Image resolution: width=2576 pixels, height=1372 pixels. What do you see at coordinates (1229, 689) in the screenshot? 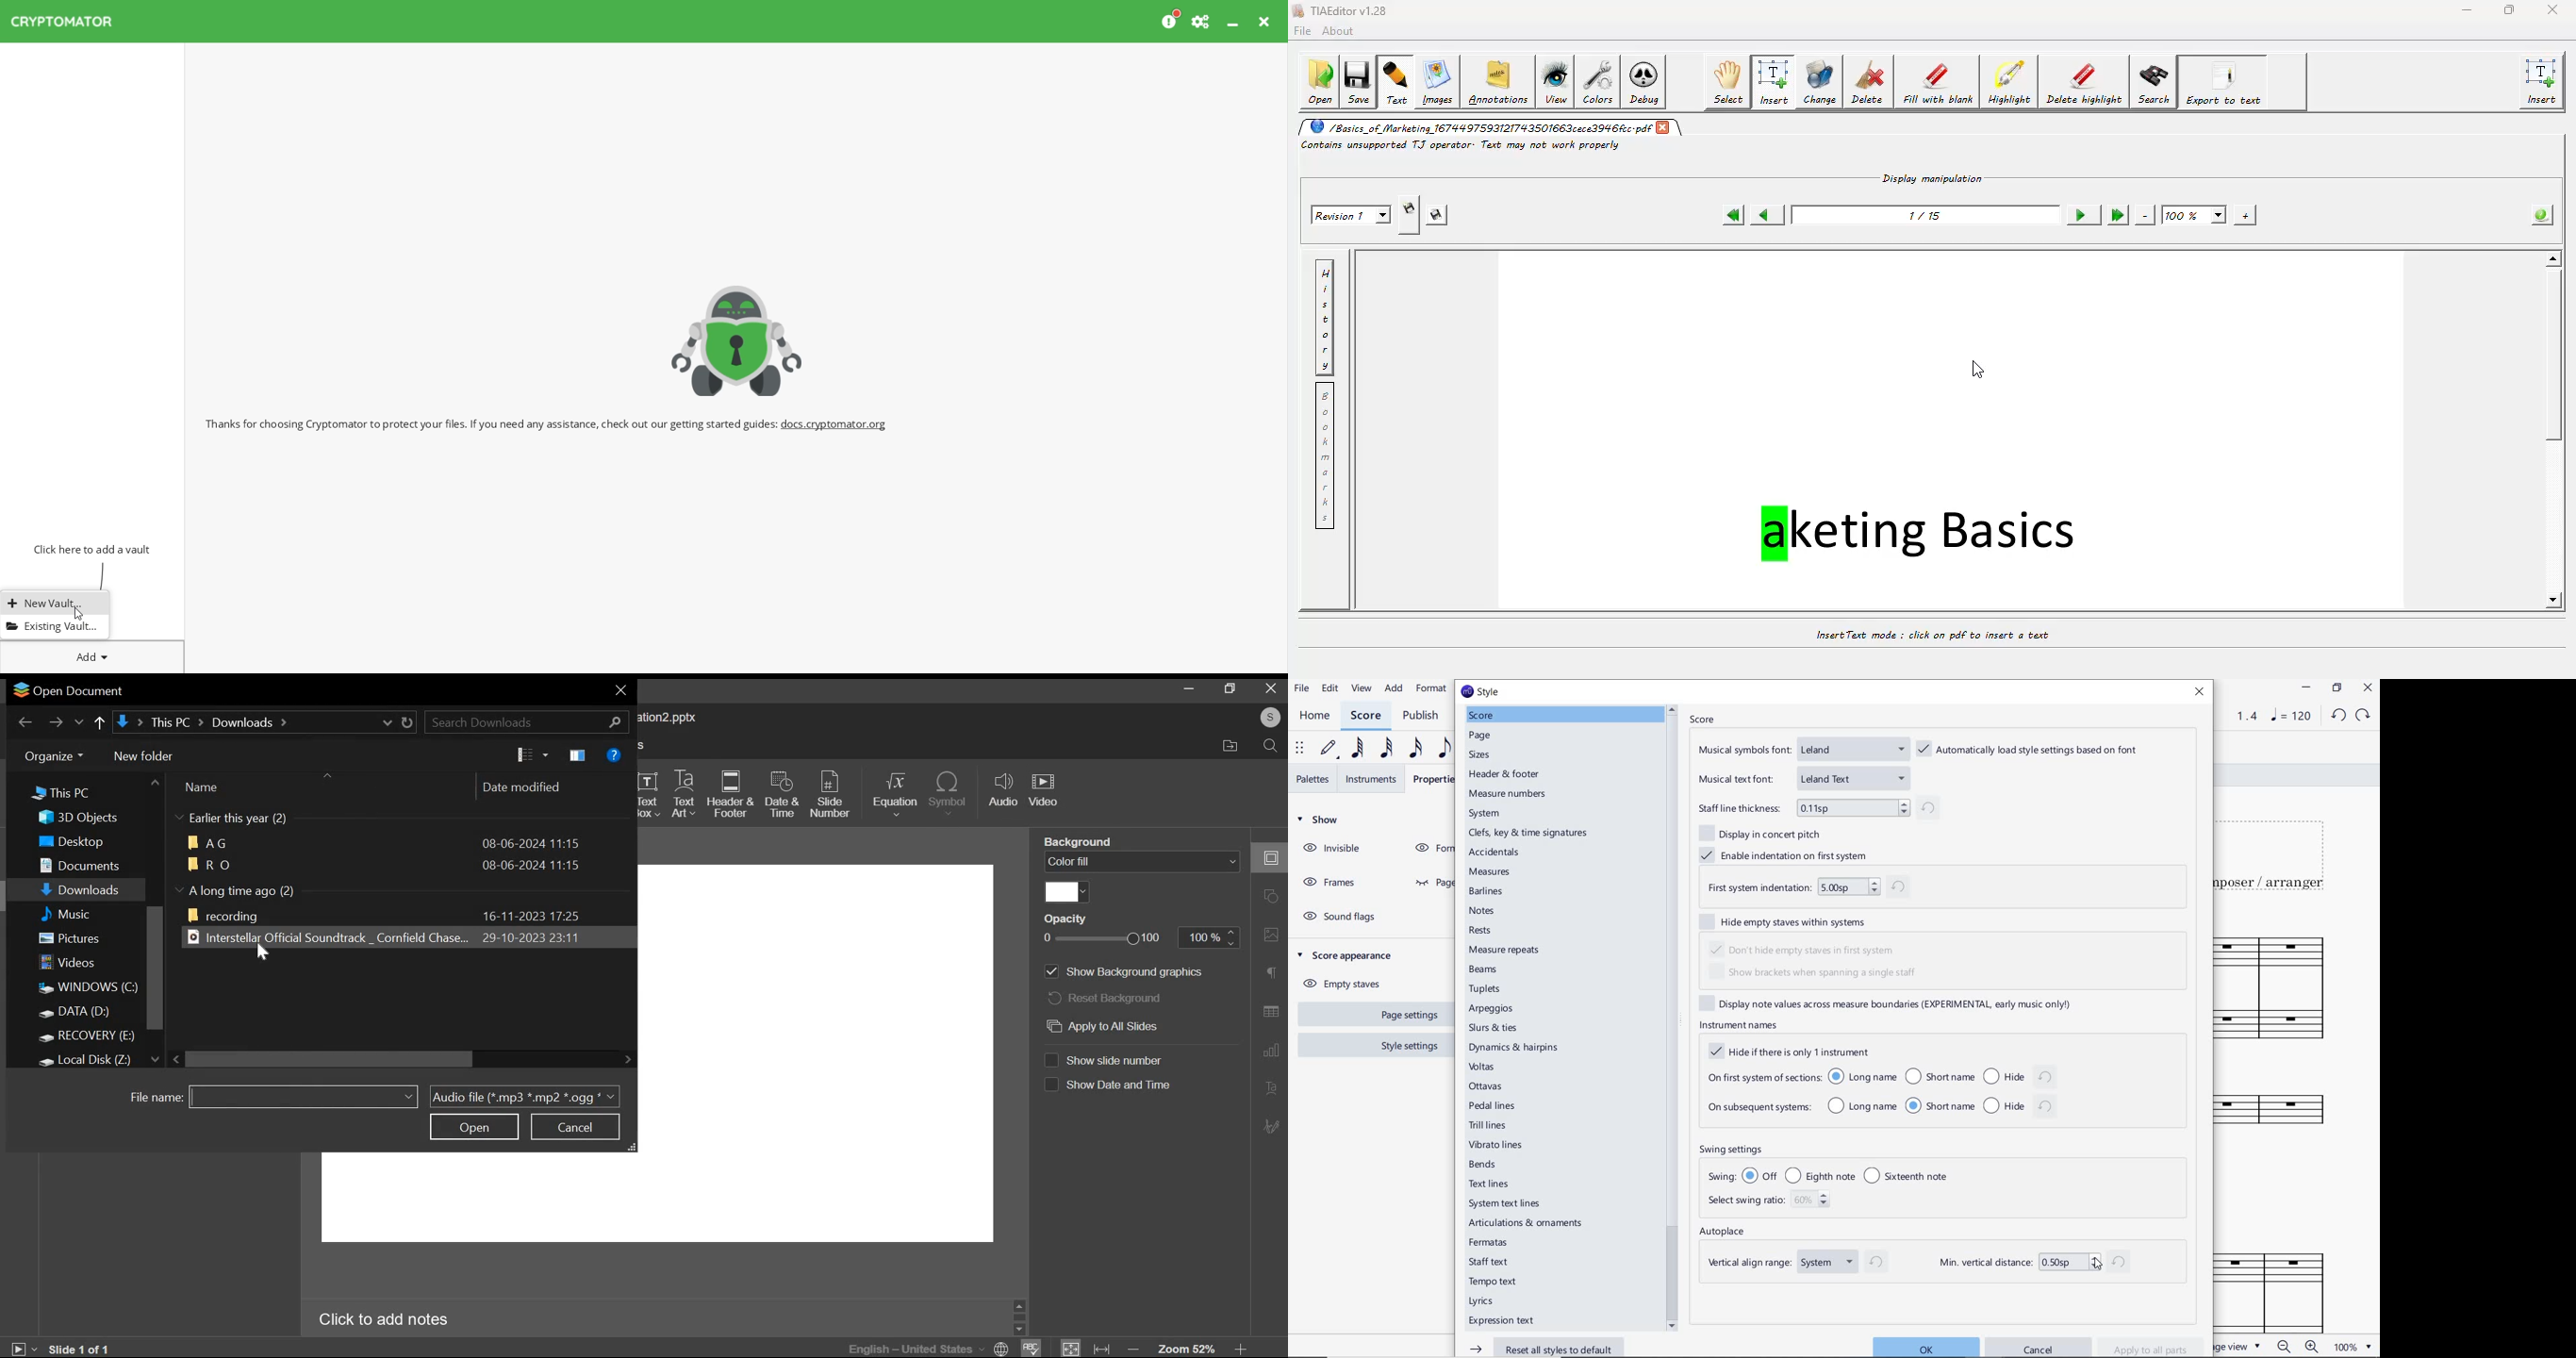
I see `maximize` at bounding box center [1229, 689].